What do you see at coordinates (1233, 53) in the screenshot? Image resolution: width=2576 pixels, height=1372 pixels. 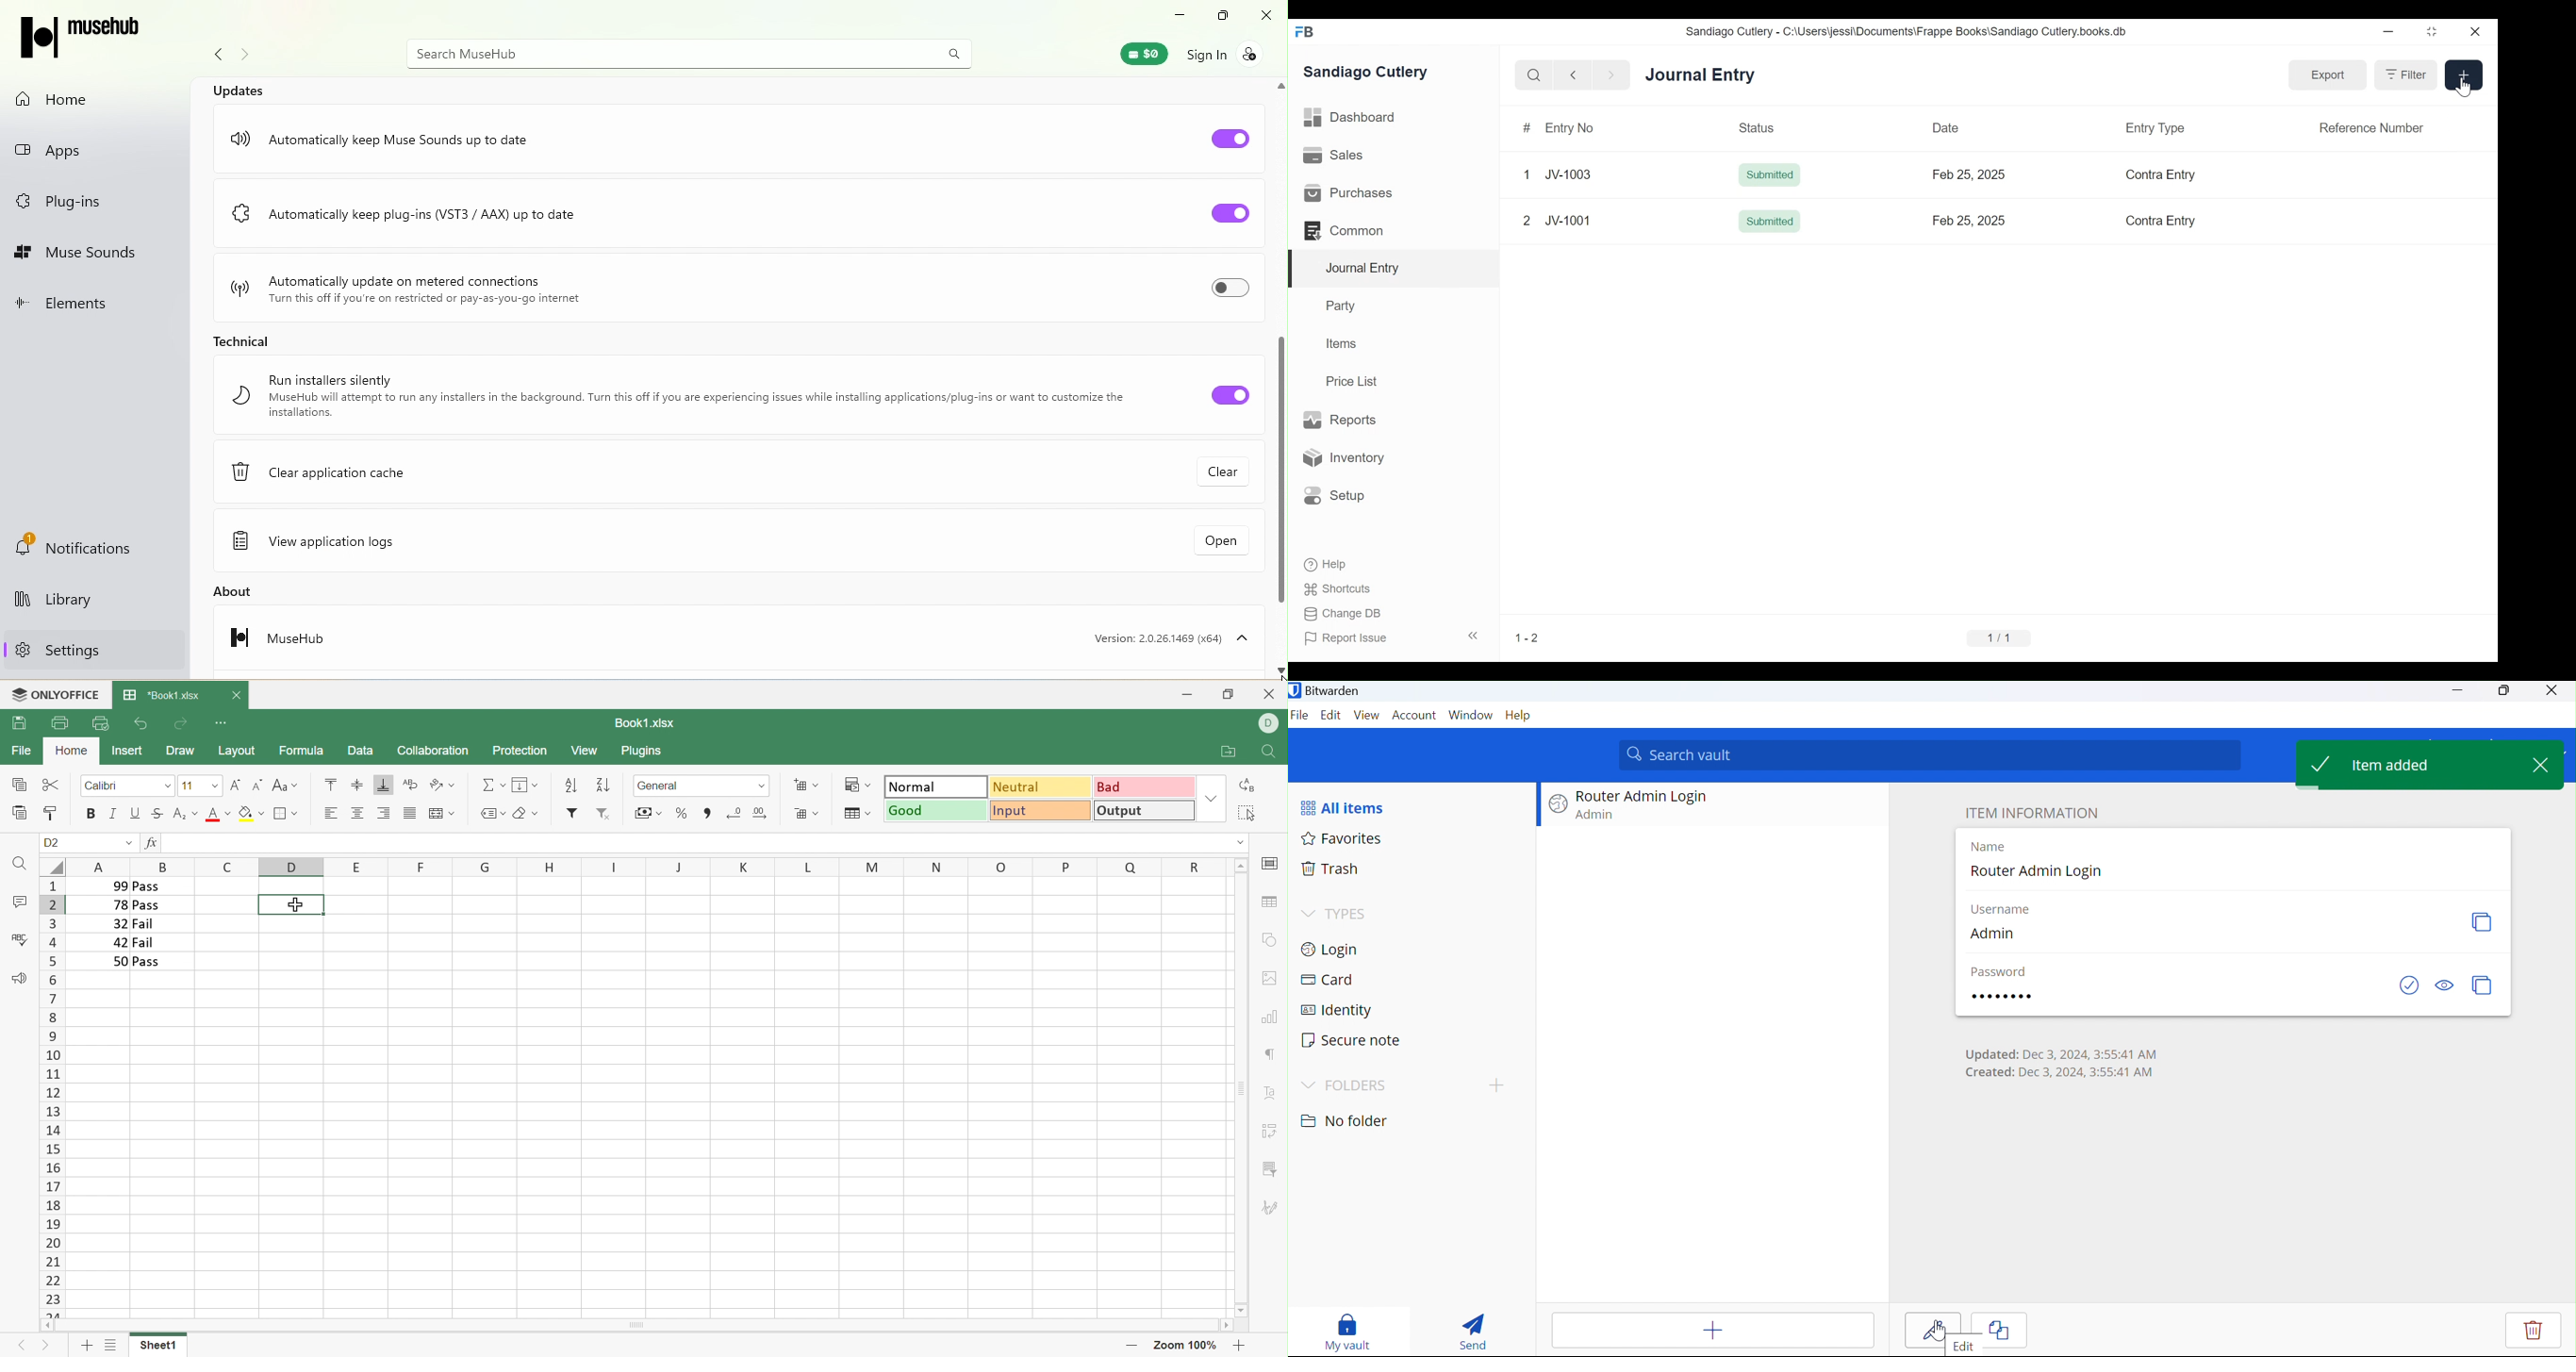 I see `Sign In` at bounding box center [1233, 53].